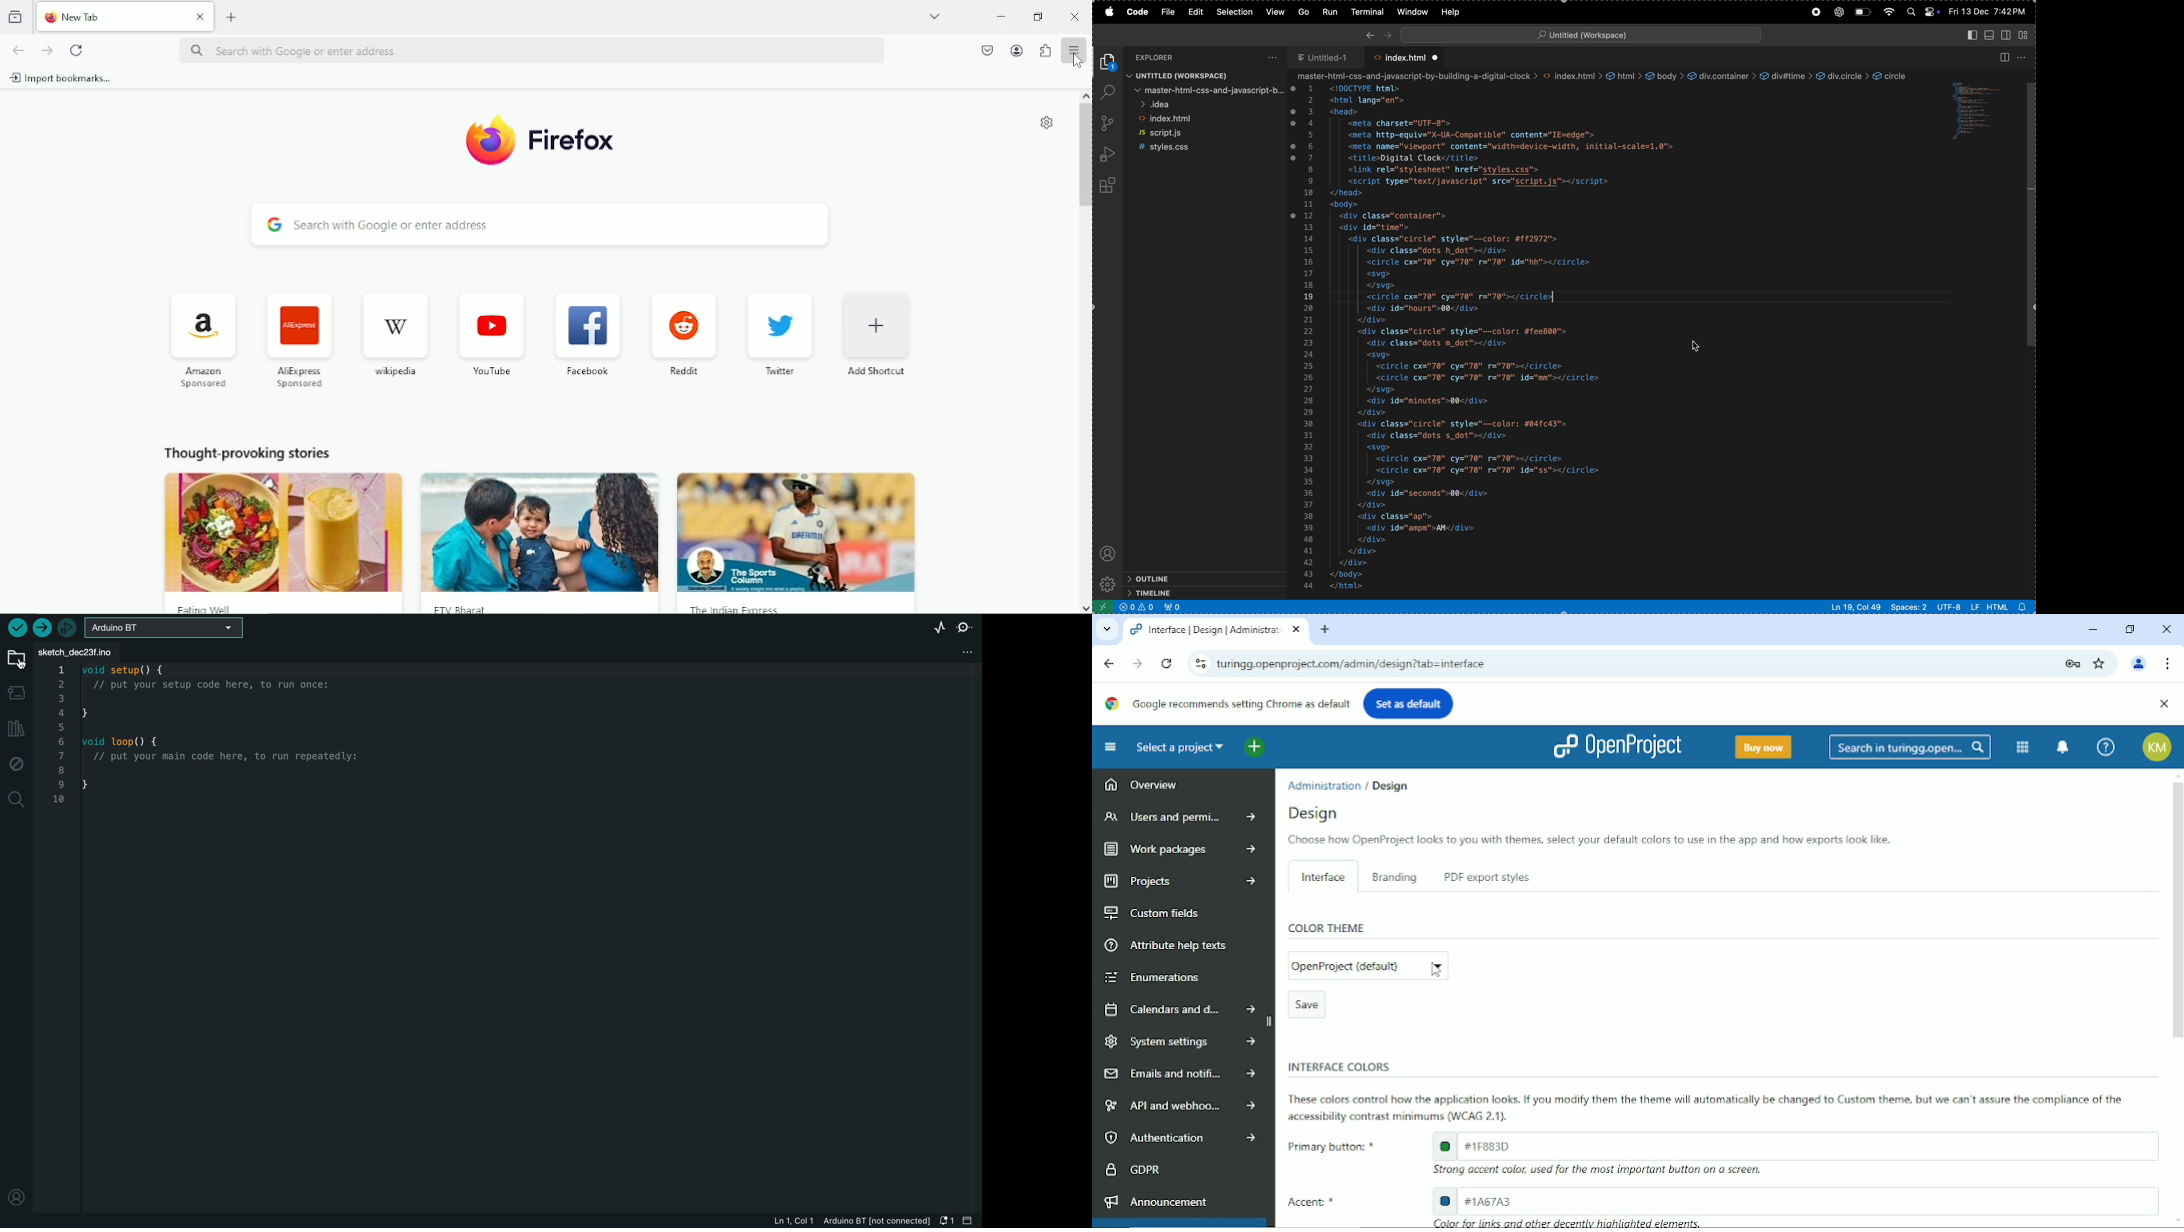 The image size is (2184, 1232). Describe the element at coordinates (20, 664) in the screenshot. I see `cursor` at that location.